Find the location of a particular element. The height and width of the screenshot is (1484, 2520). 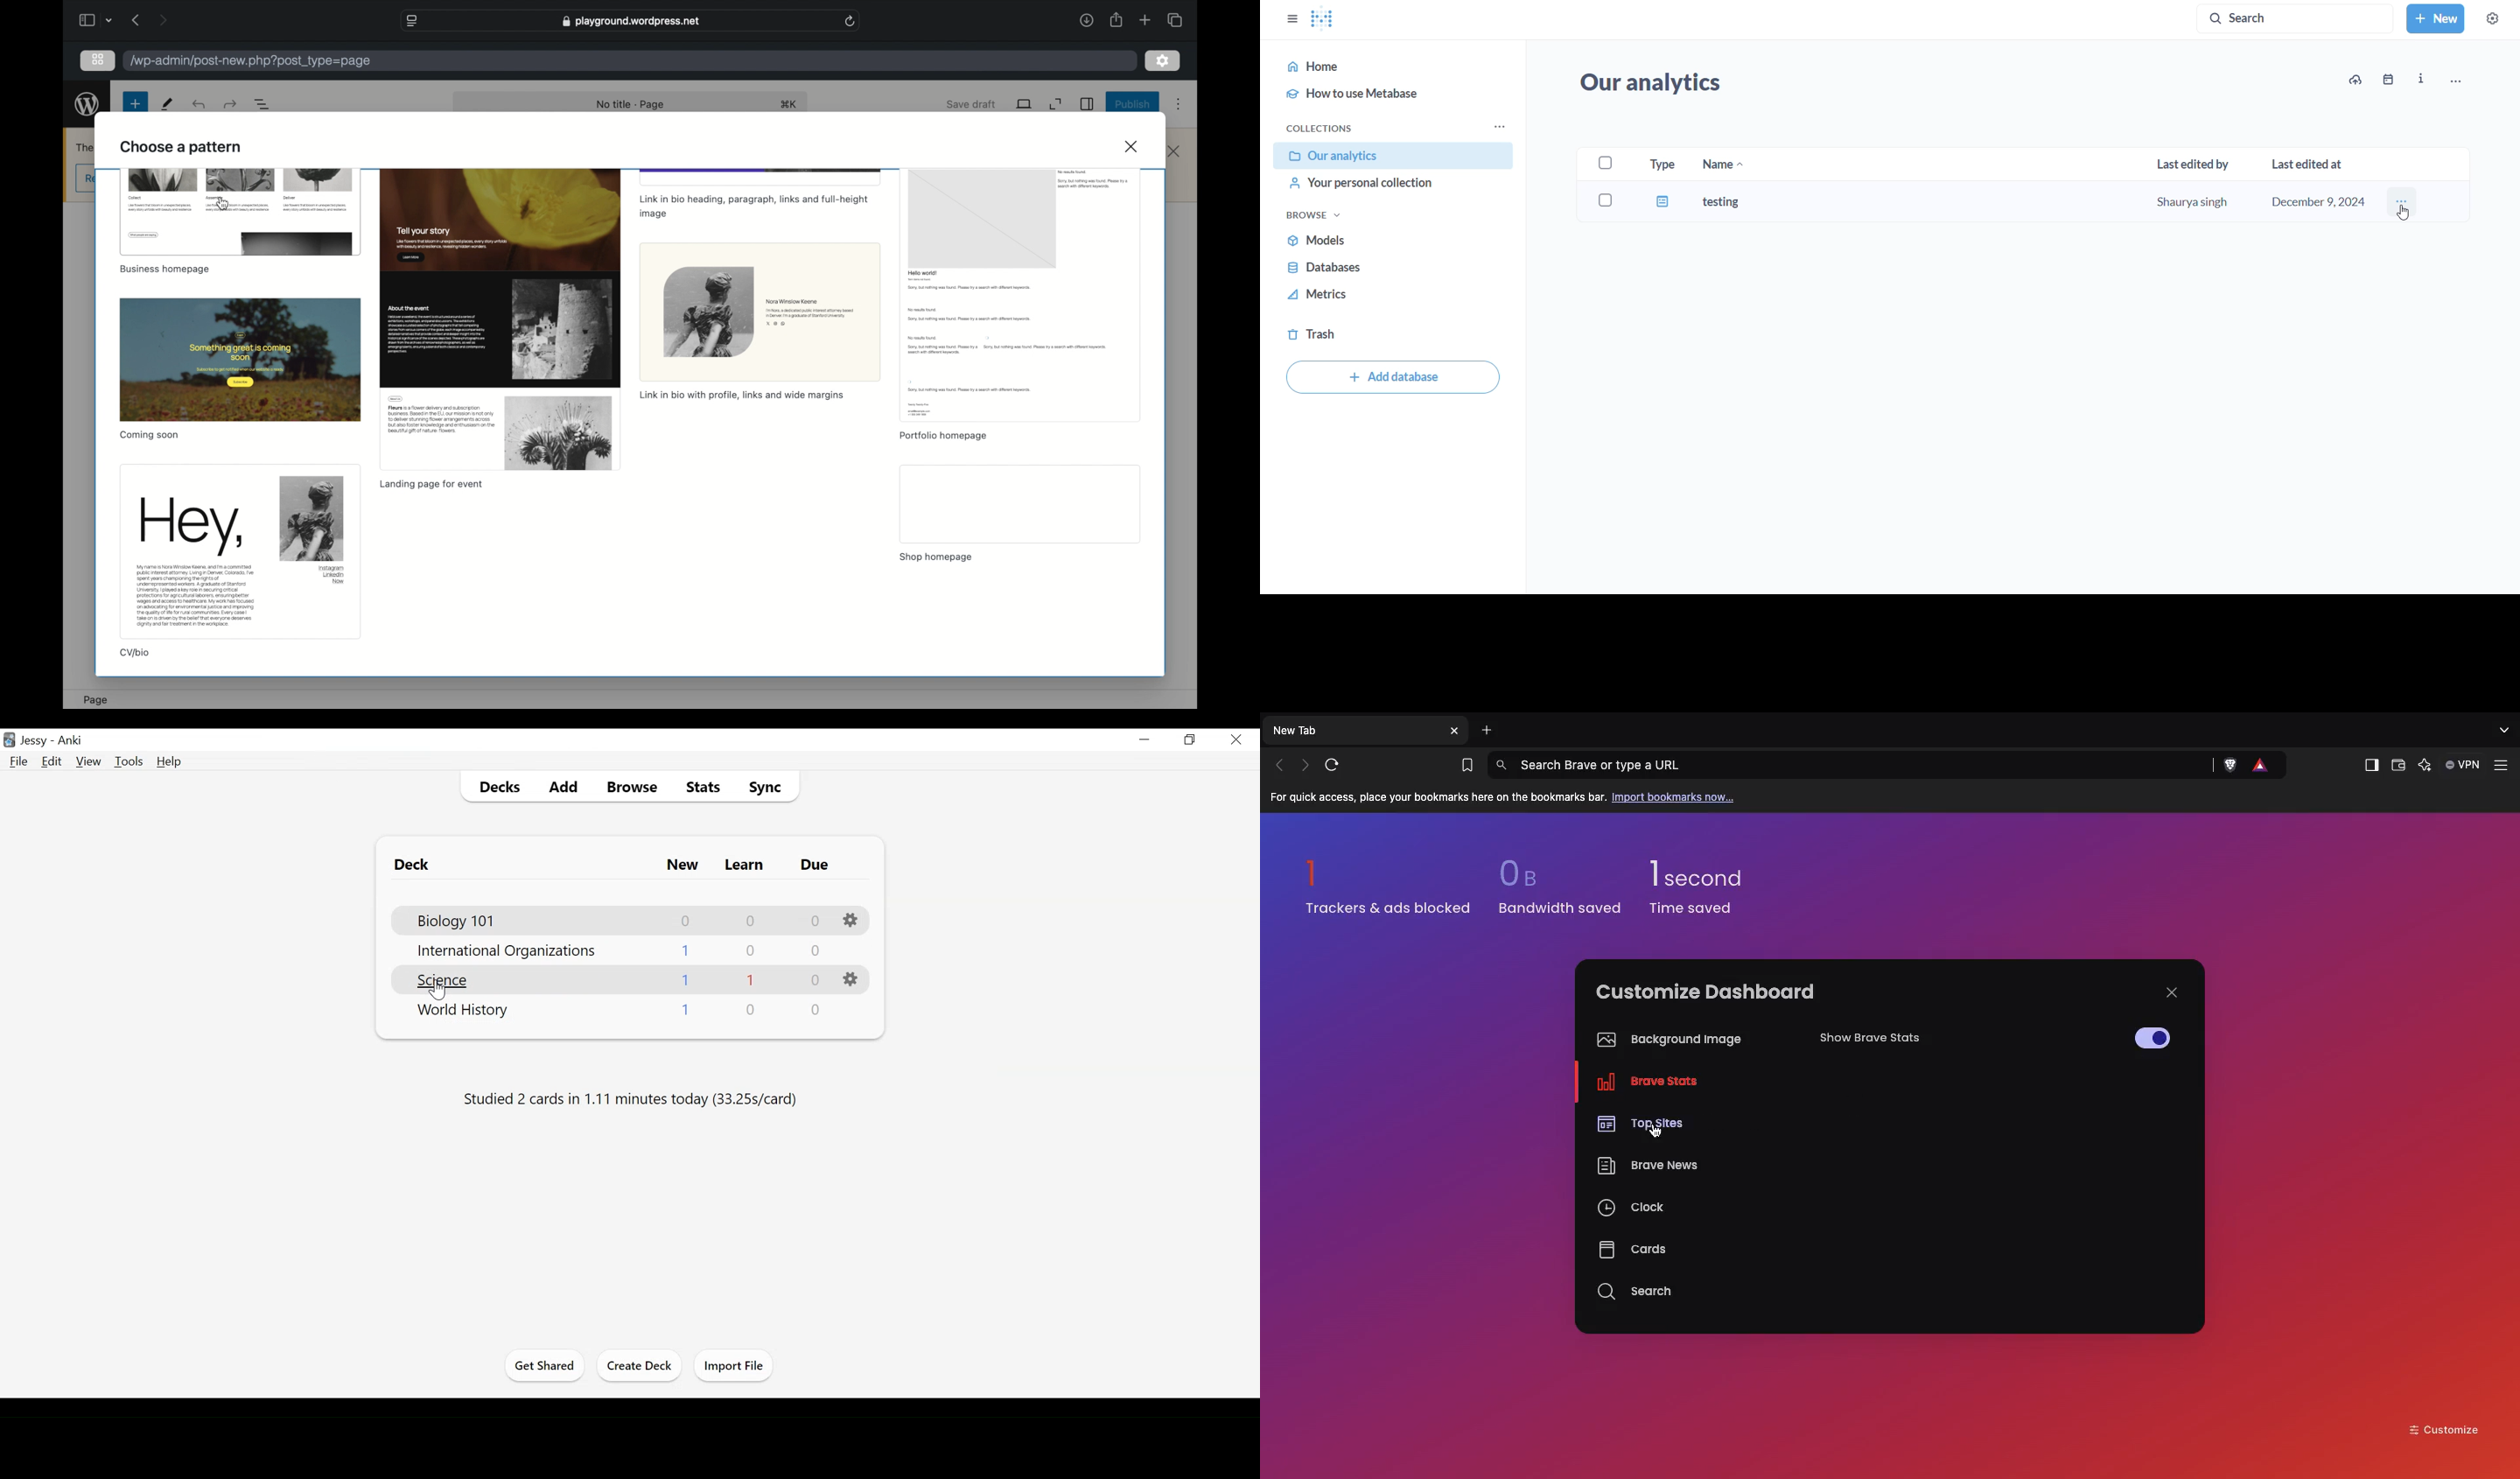

preview is located at coordinates (1019, 294).